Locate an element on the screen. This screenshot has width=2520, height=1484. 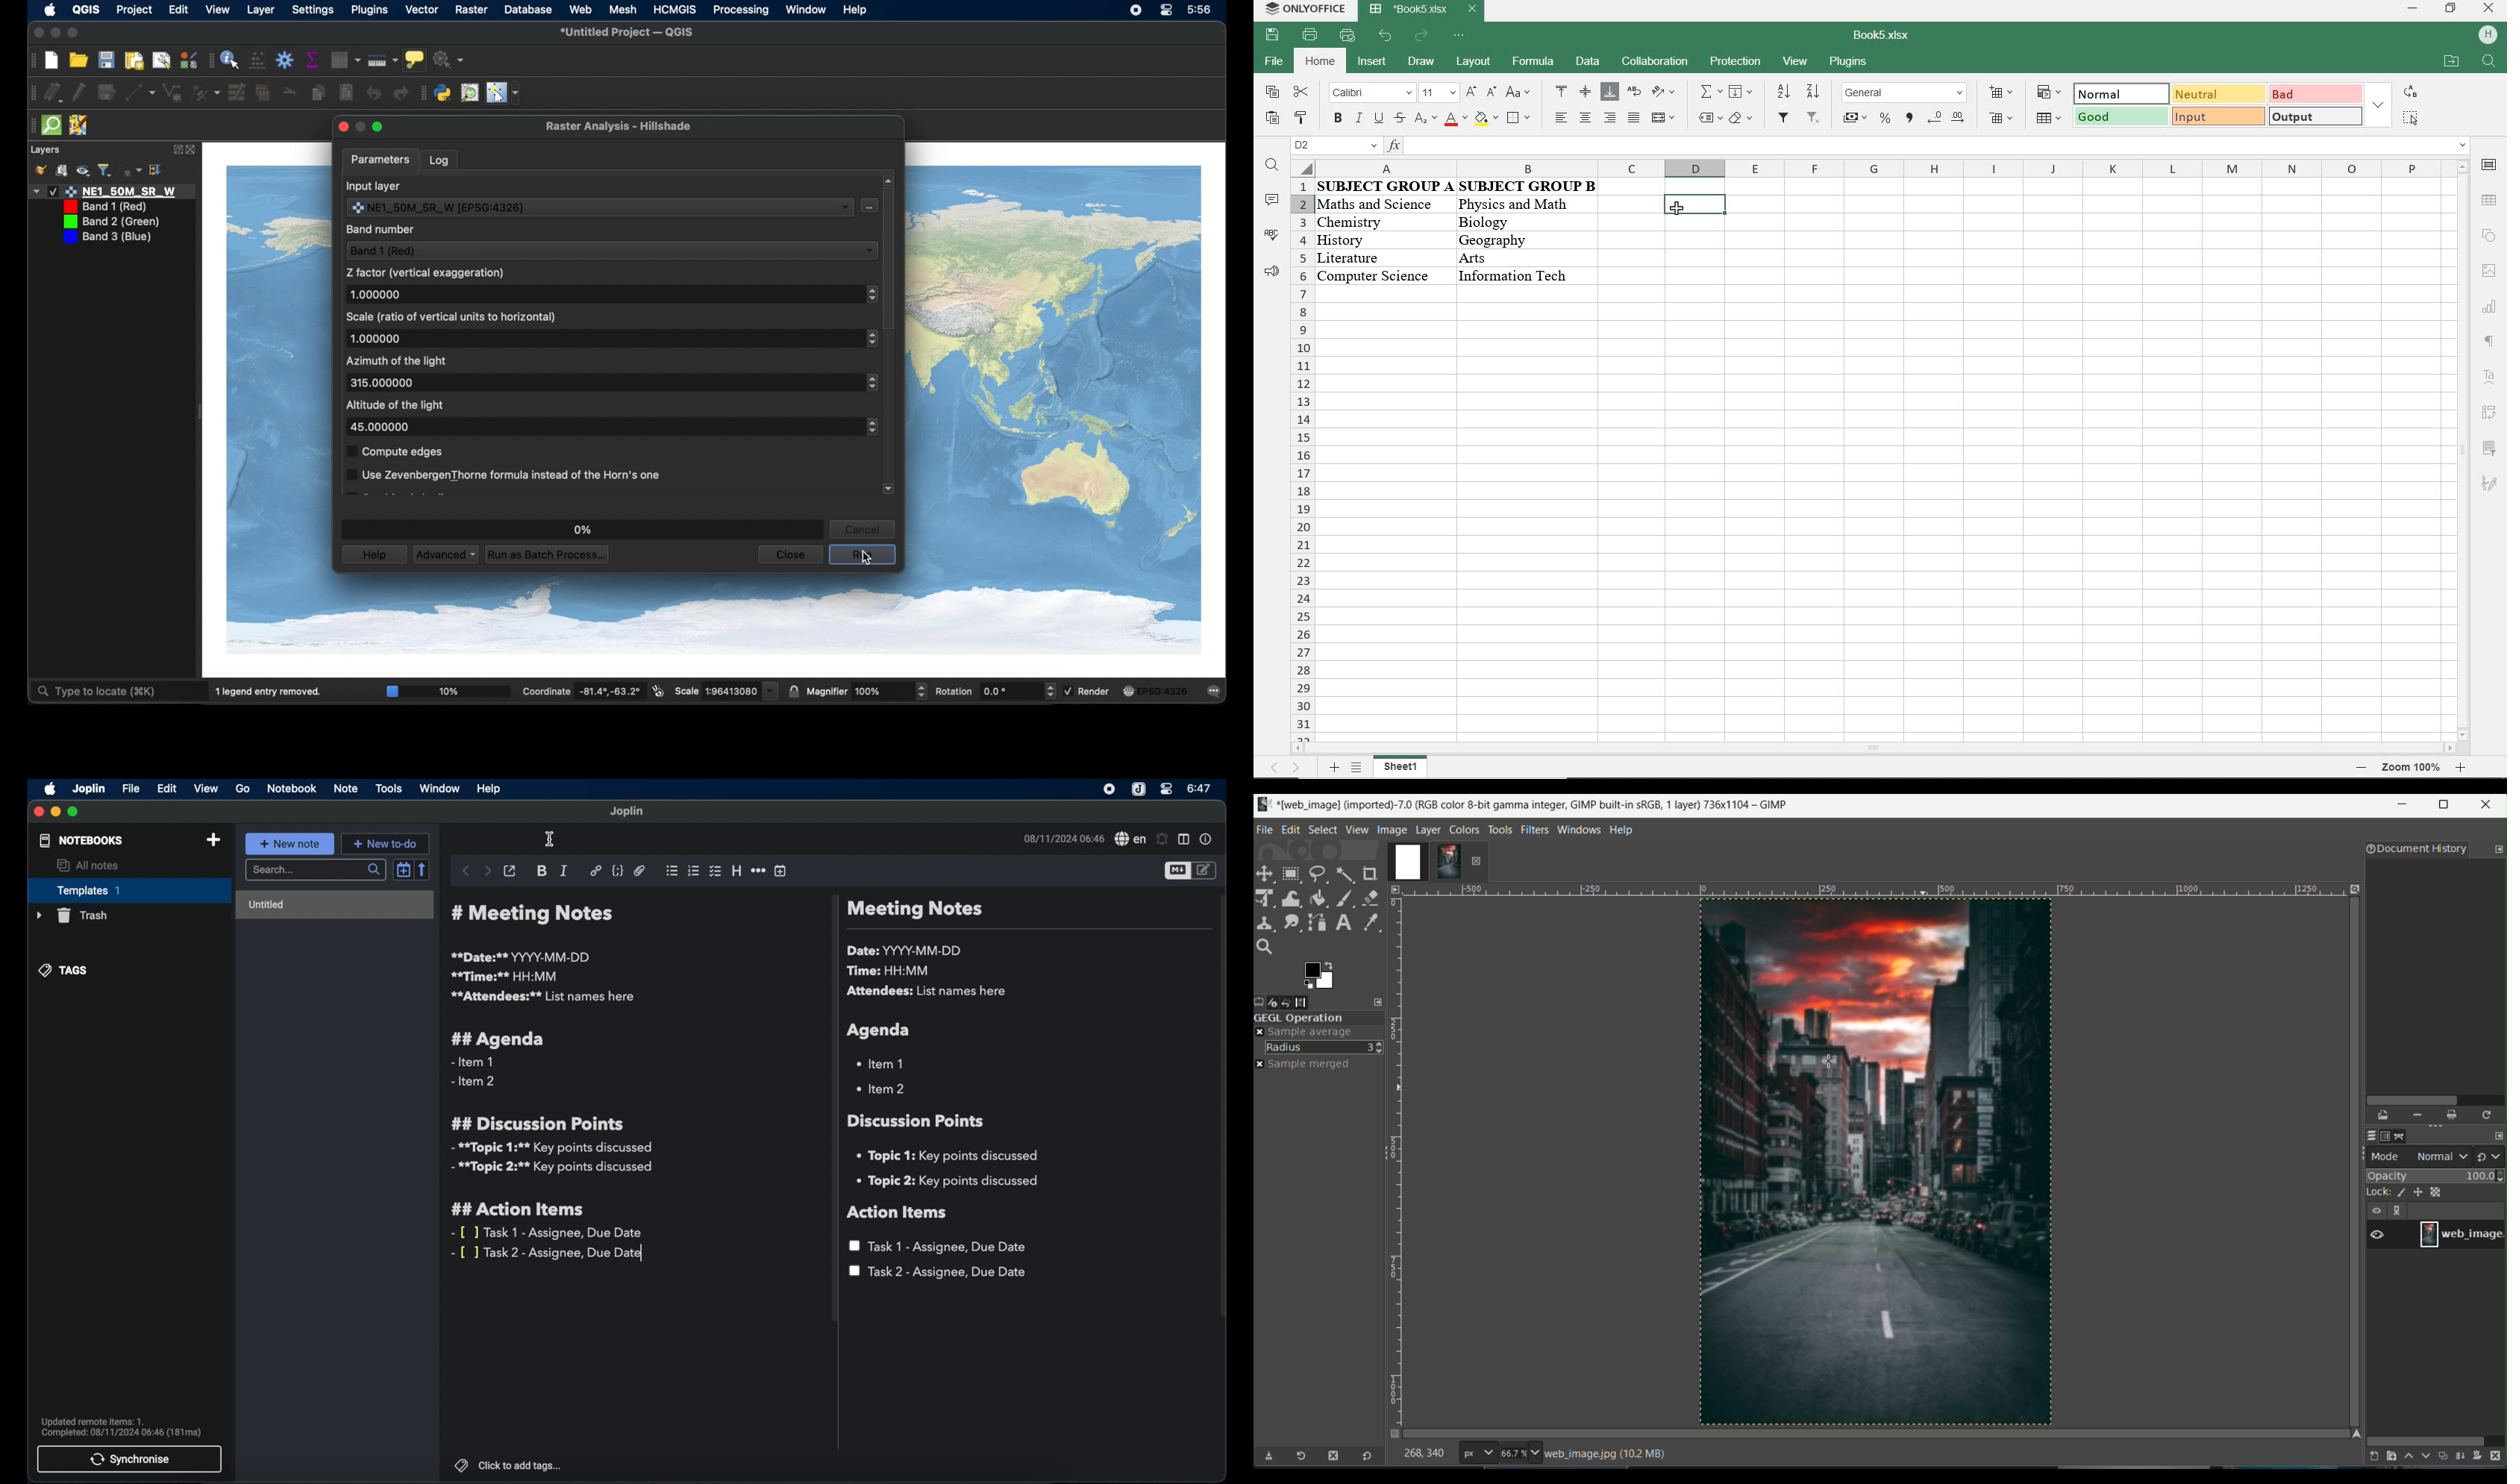
layers tab is located at coordinates (1430, 829).